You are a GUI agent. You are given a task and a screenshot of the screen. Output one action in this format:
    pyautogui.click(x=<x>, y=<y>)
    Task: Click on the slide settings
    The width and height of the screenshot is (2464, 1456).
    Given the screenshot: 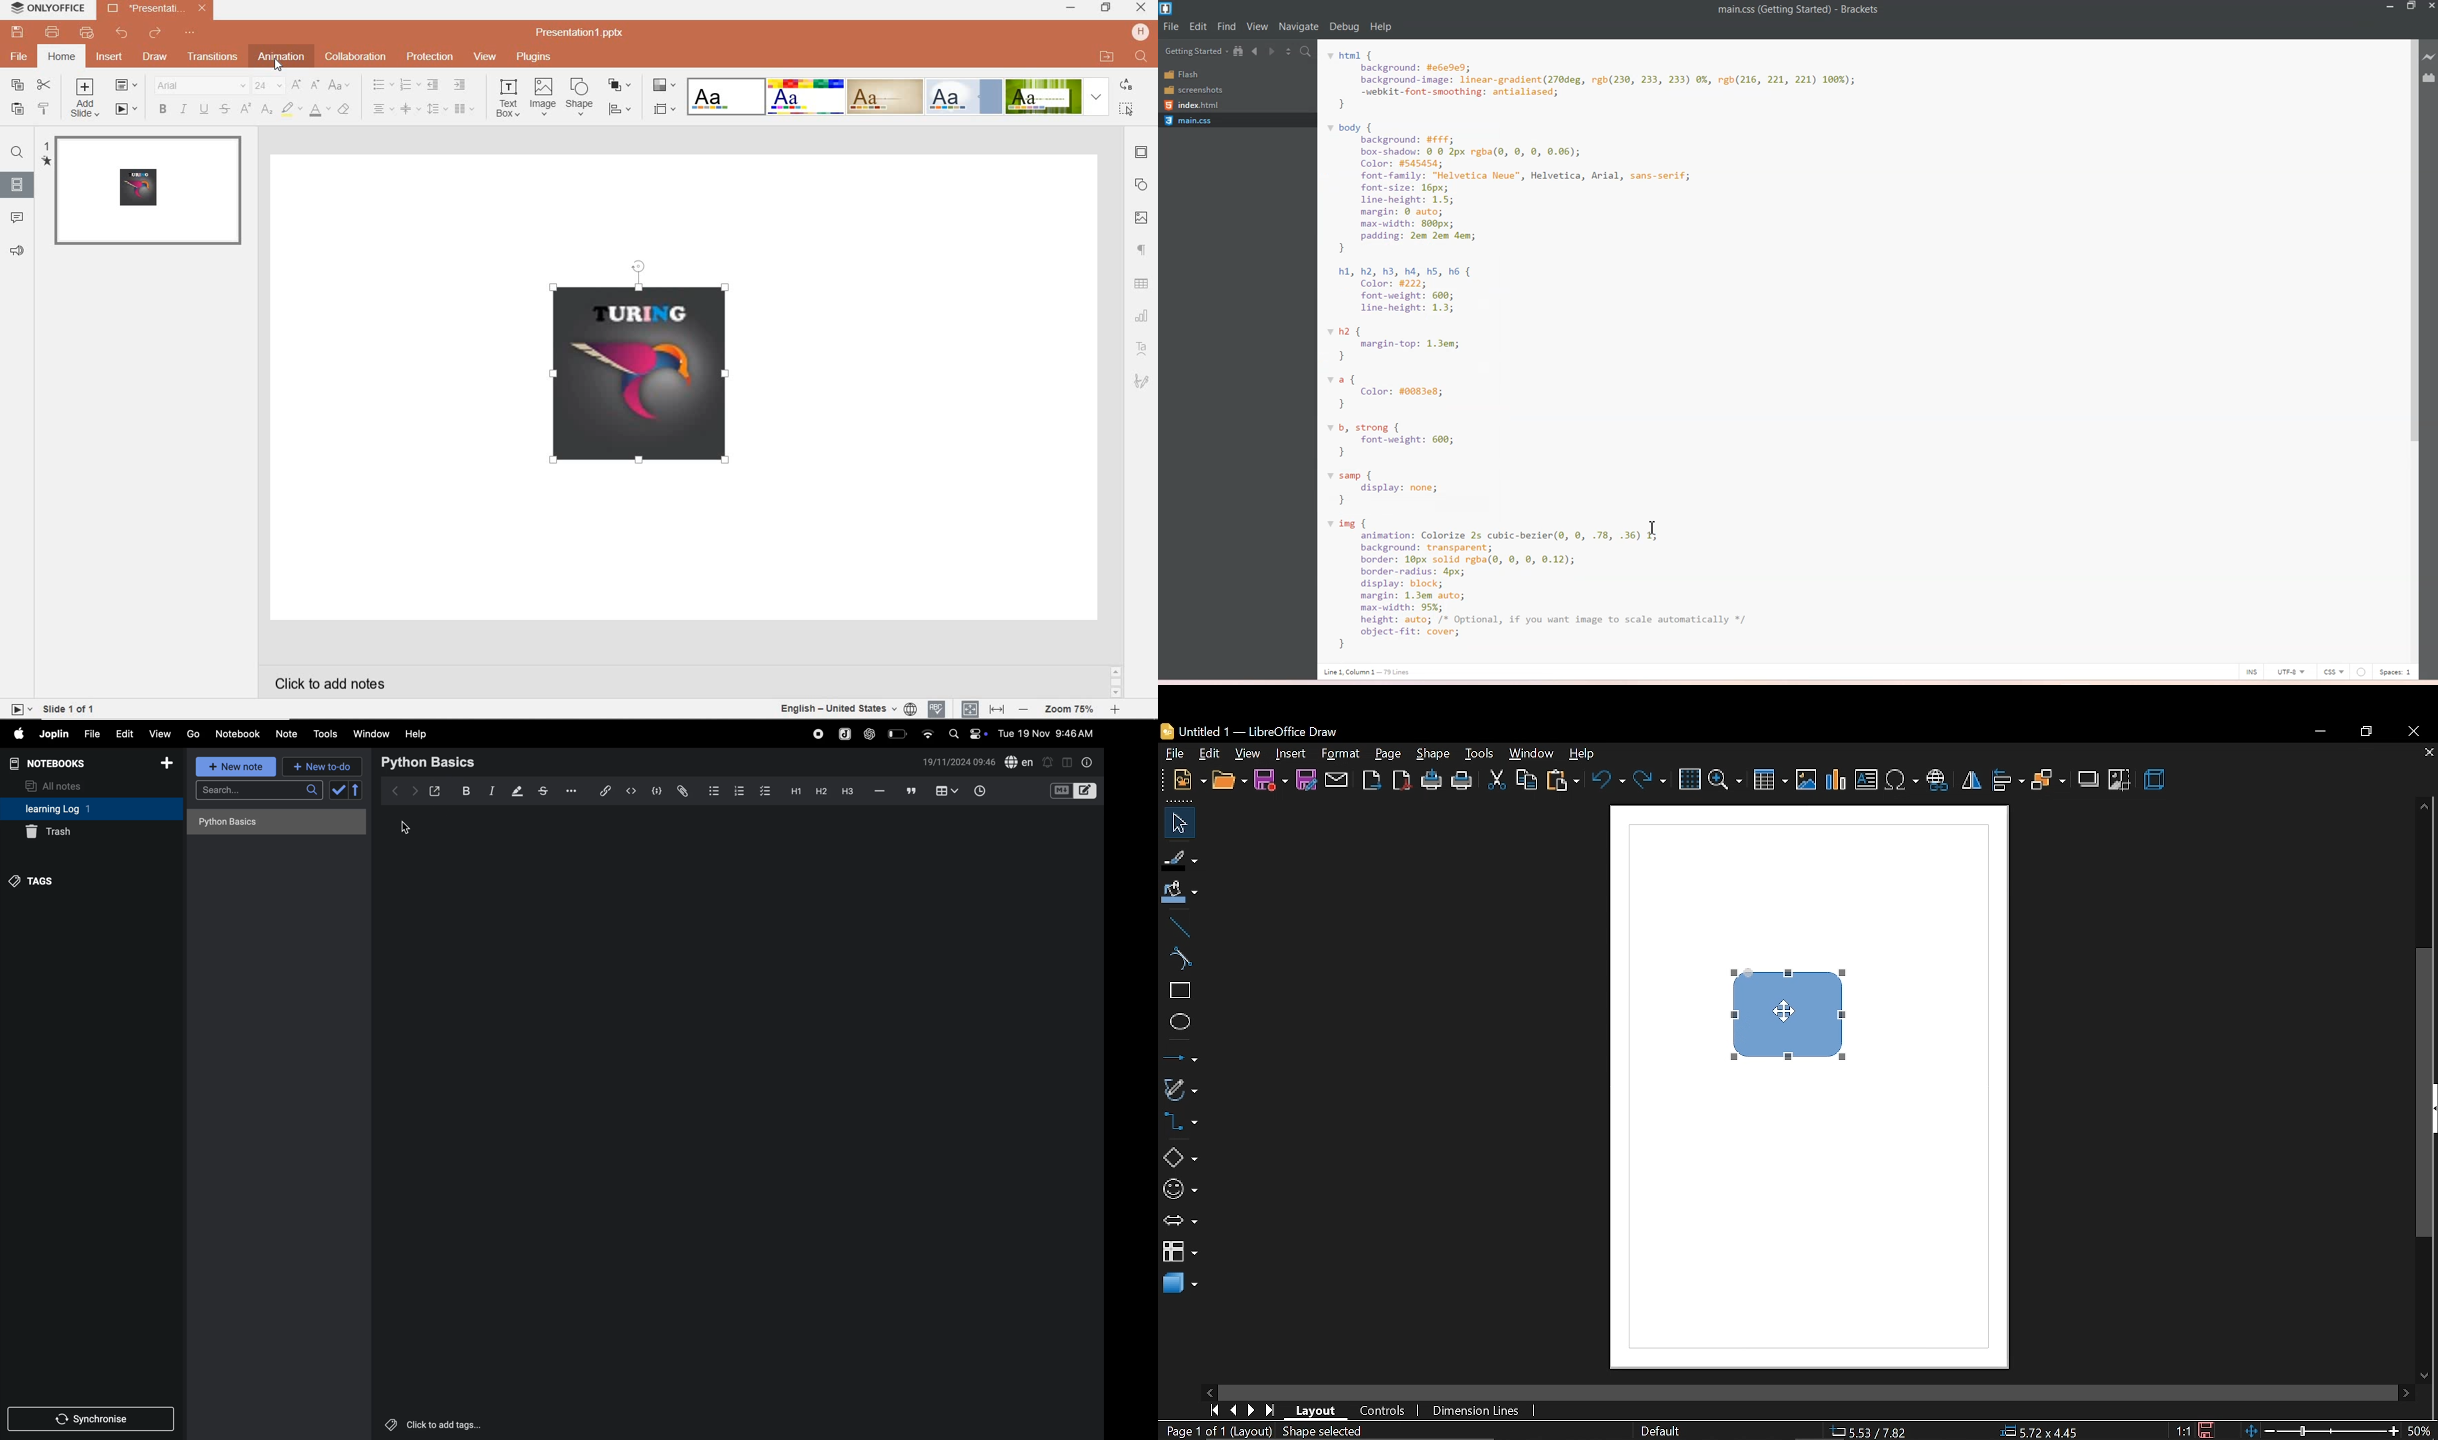 What is the action you would take?
    pyautogui.click(x=1142, y=152)
    